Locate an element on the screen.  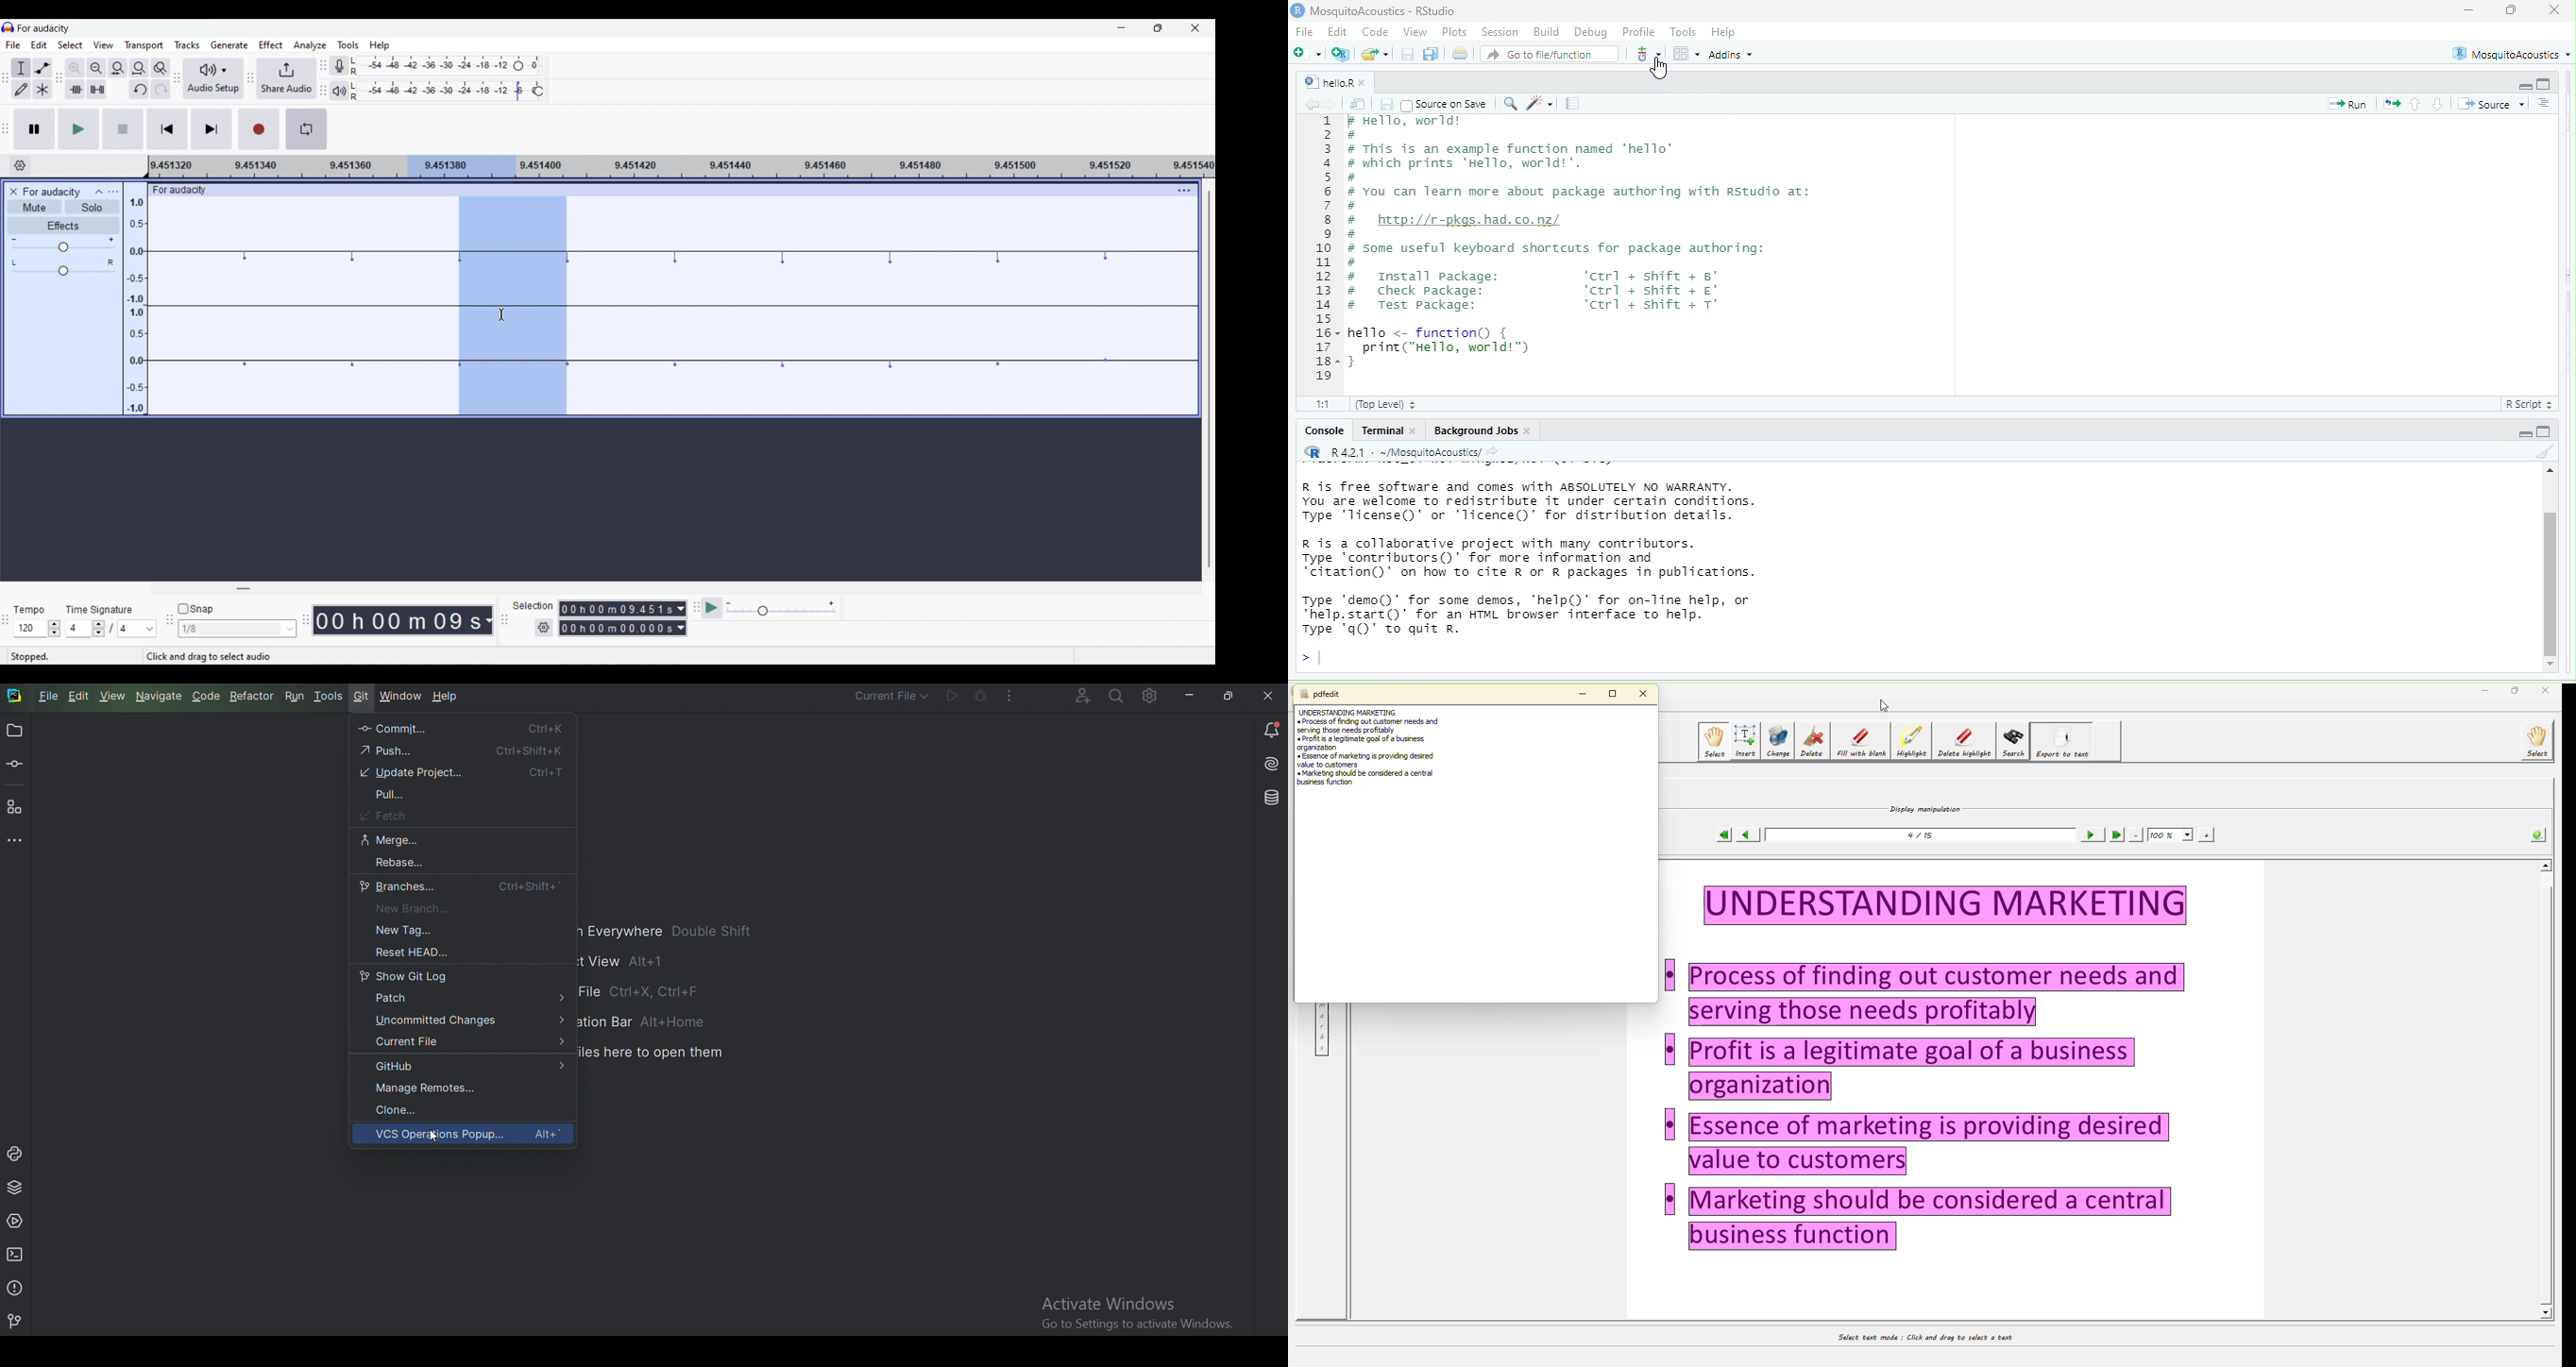
Collapse is located at coordinates (99, 192).